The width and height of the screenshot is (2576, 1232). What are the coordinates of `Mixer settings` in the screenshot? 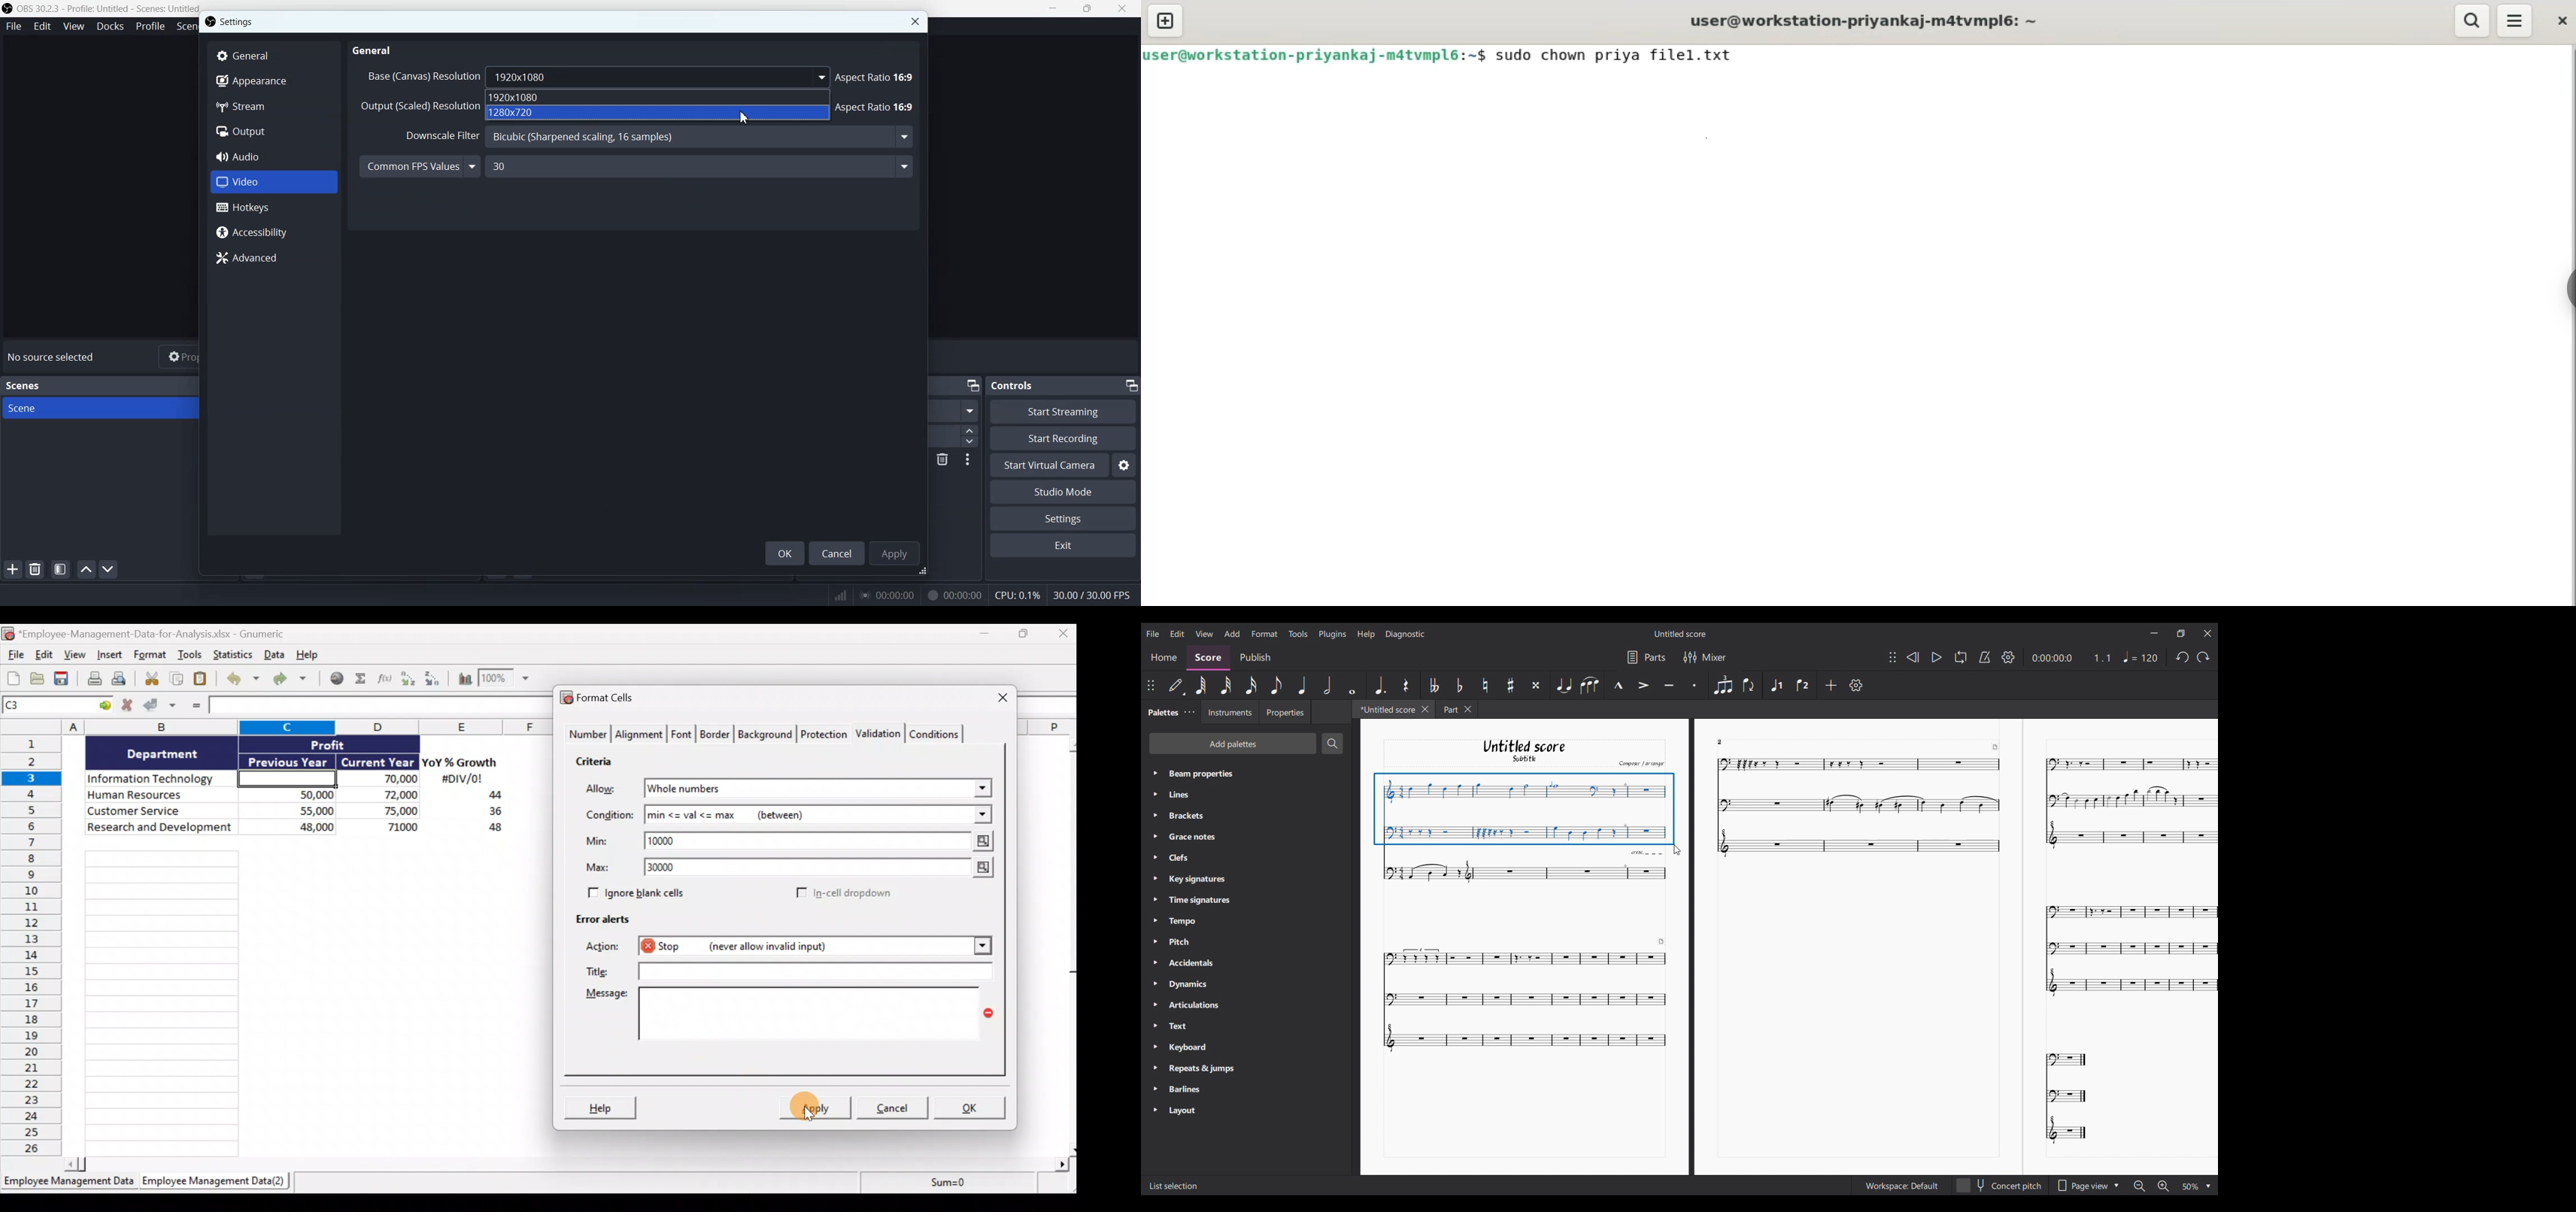 It's located at (1715, 657).